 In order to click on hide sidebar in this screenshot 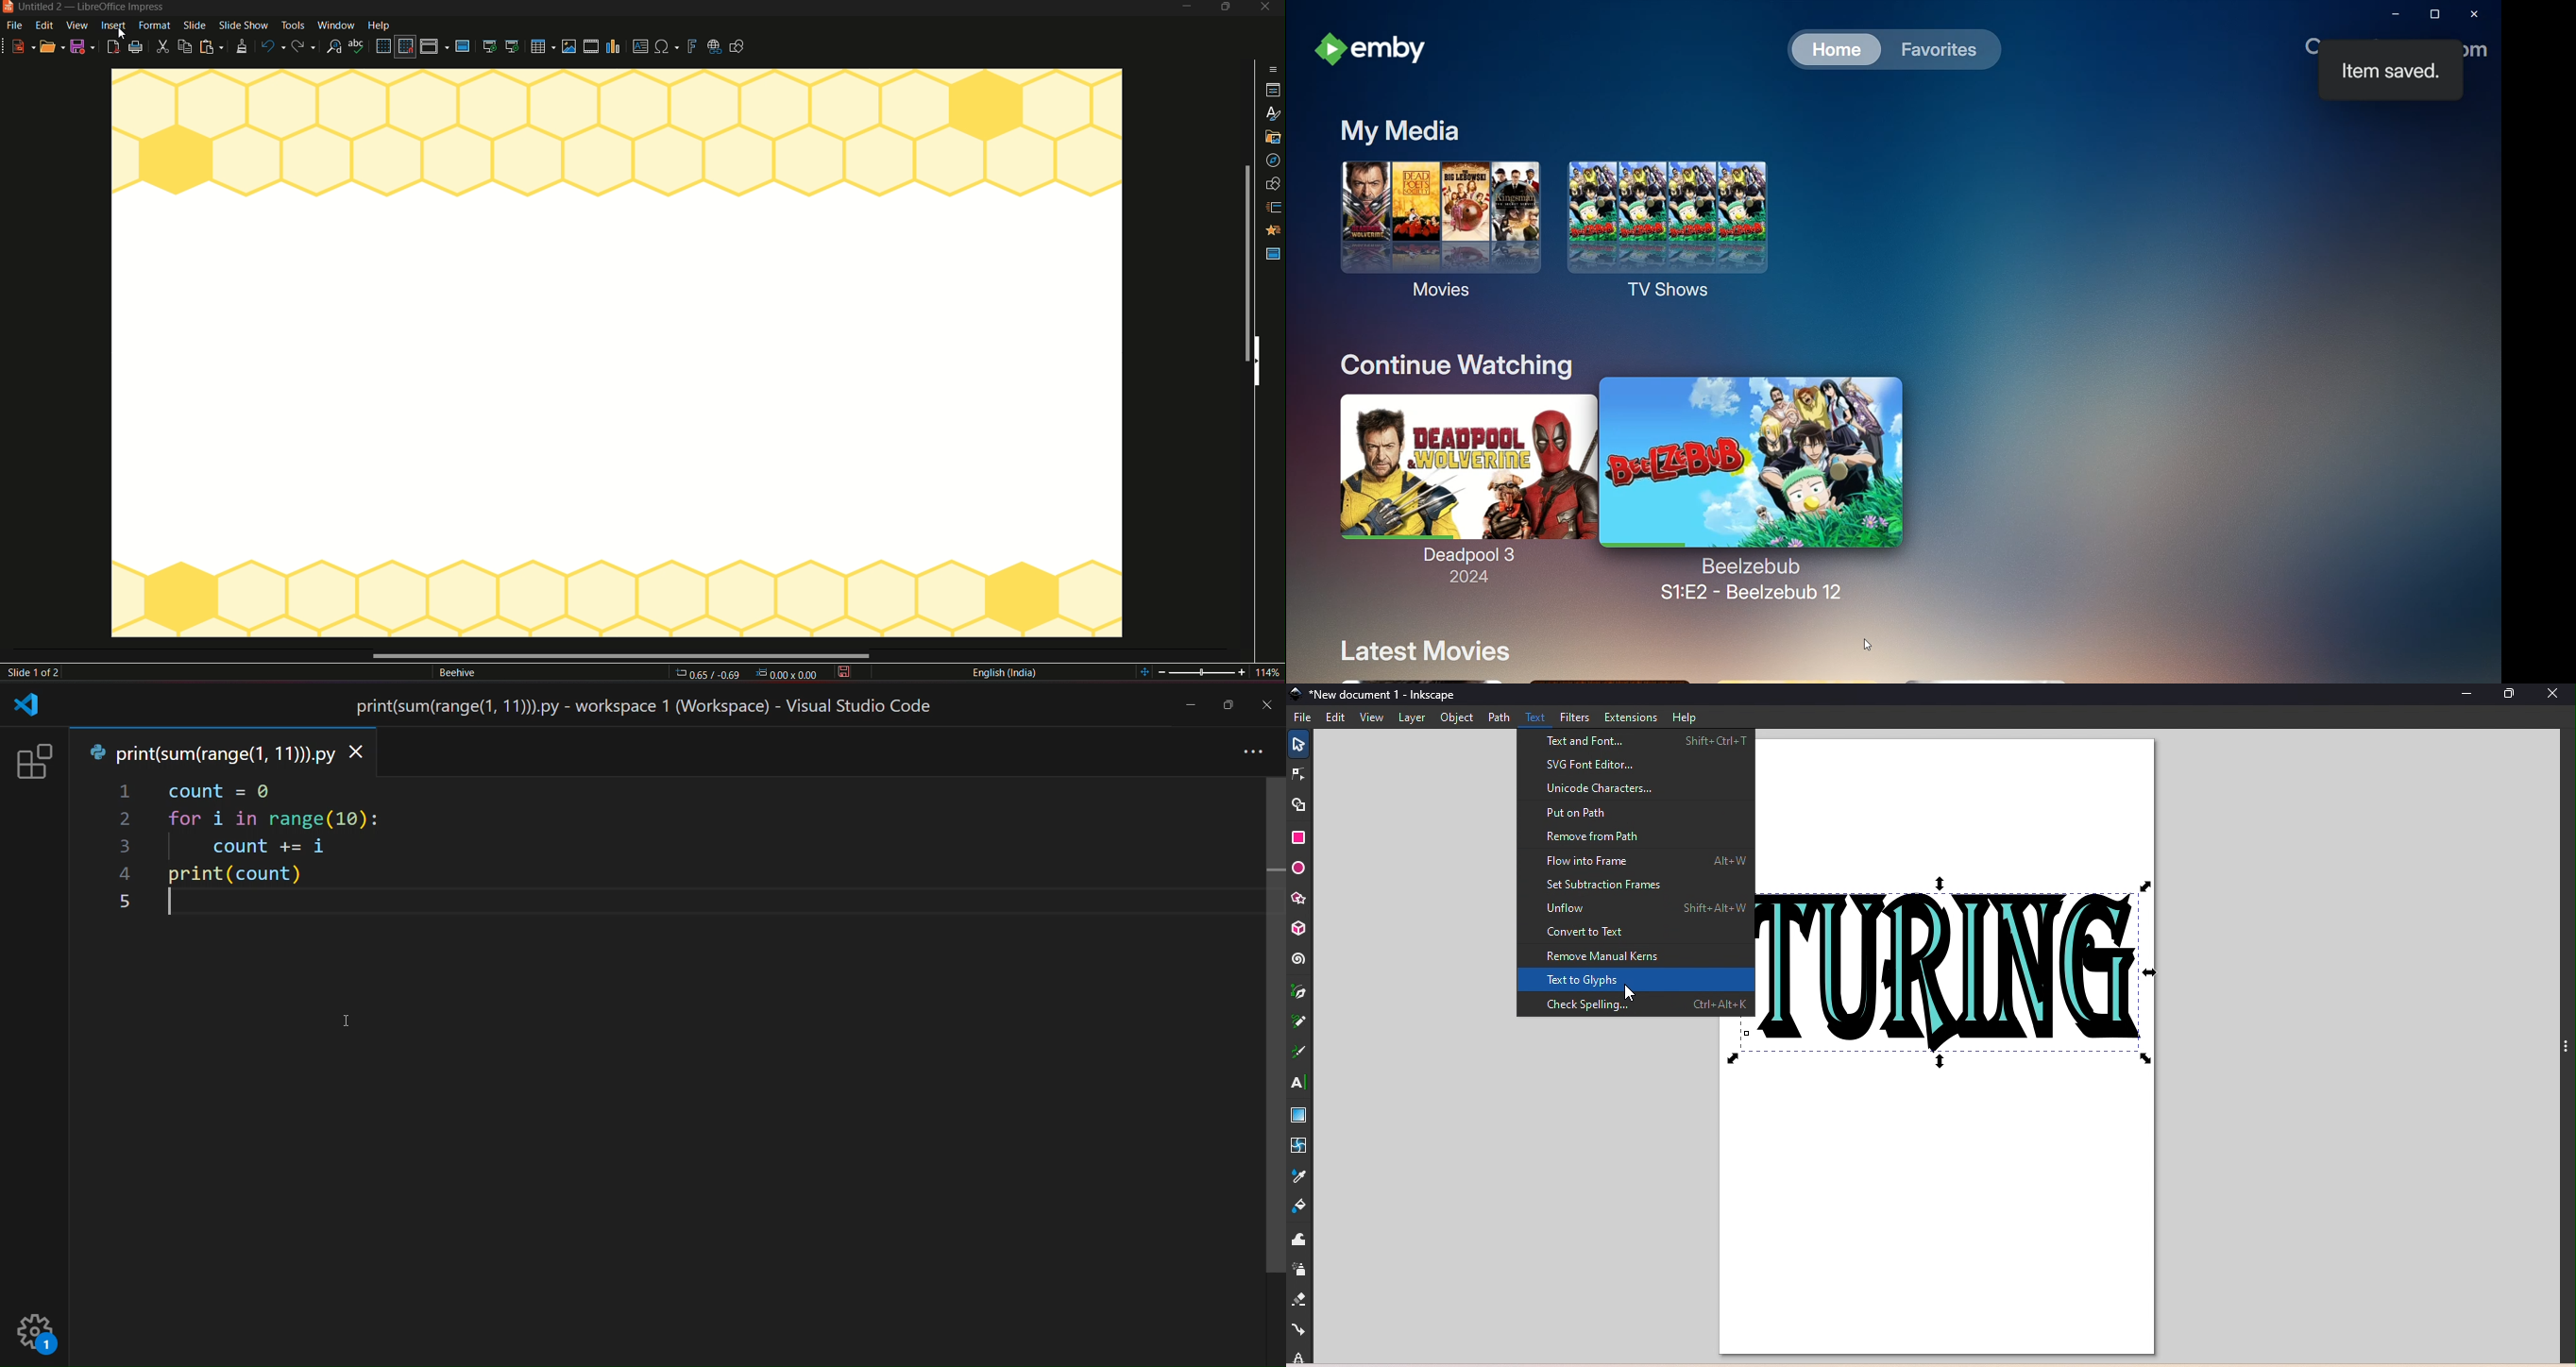, I will do `click(1261, 363)`.